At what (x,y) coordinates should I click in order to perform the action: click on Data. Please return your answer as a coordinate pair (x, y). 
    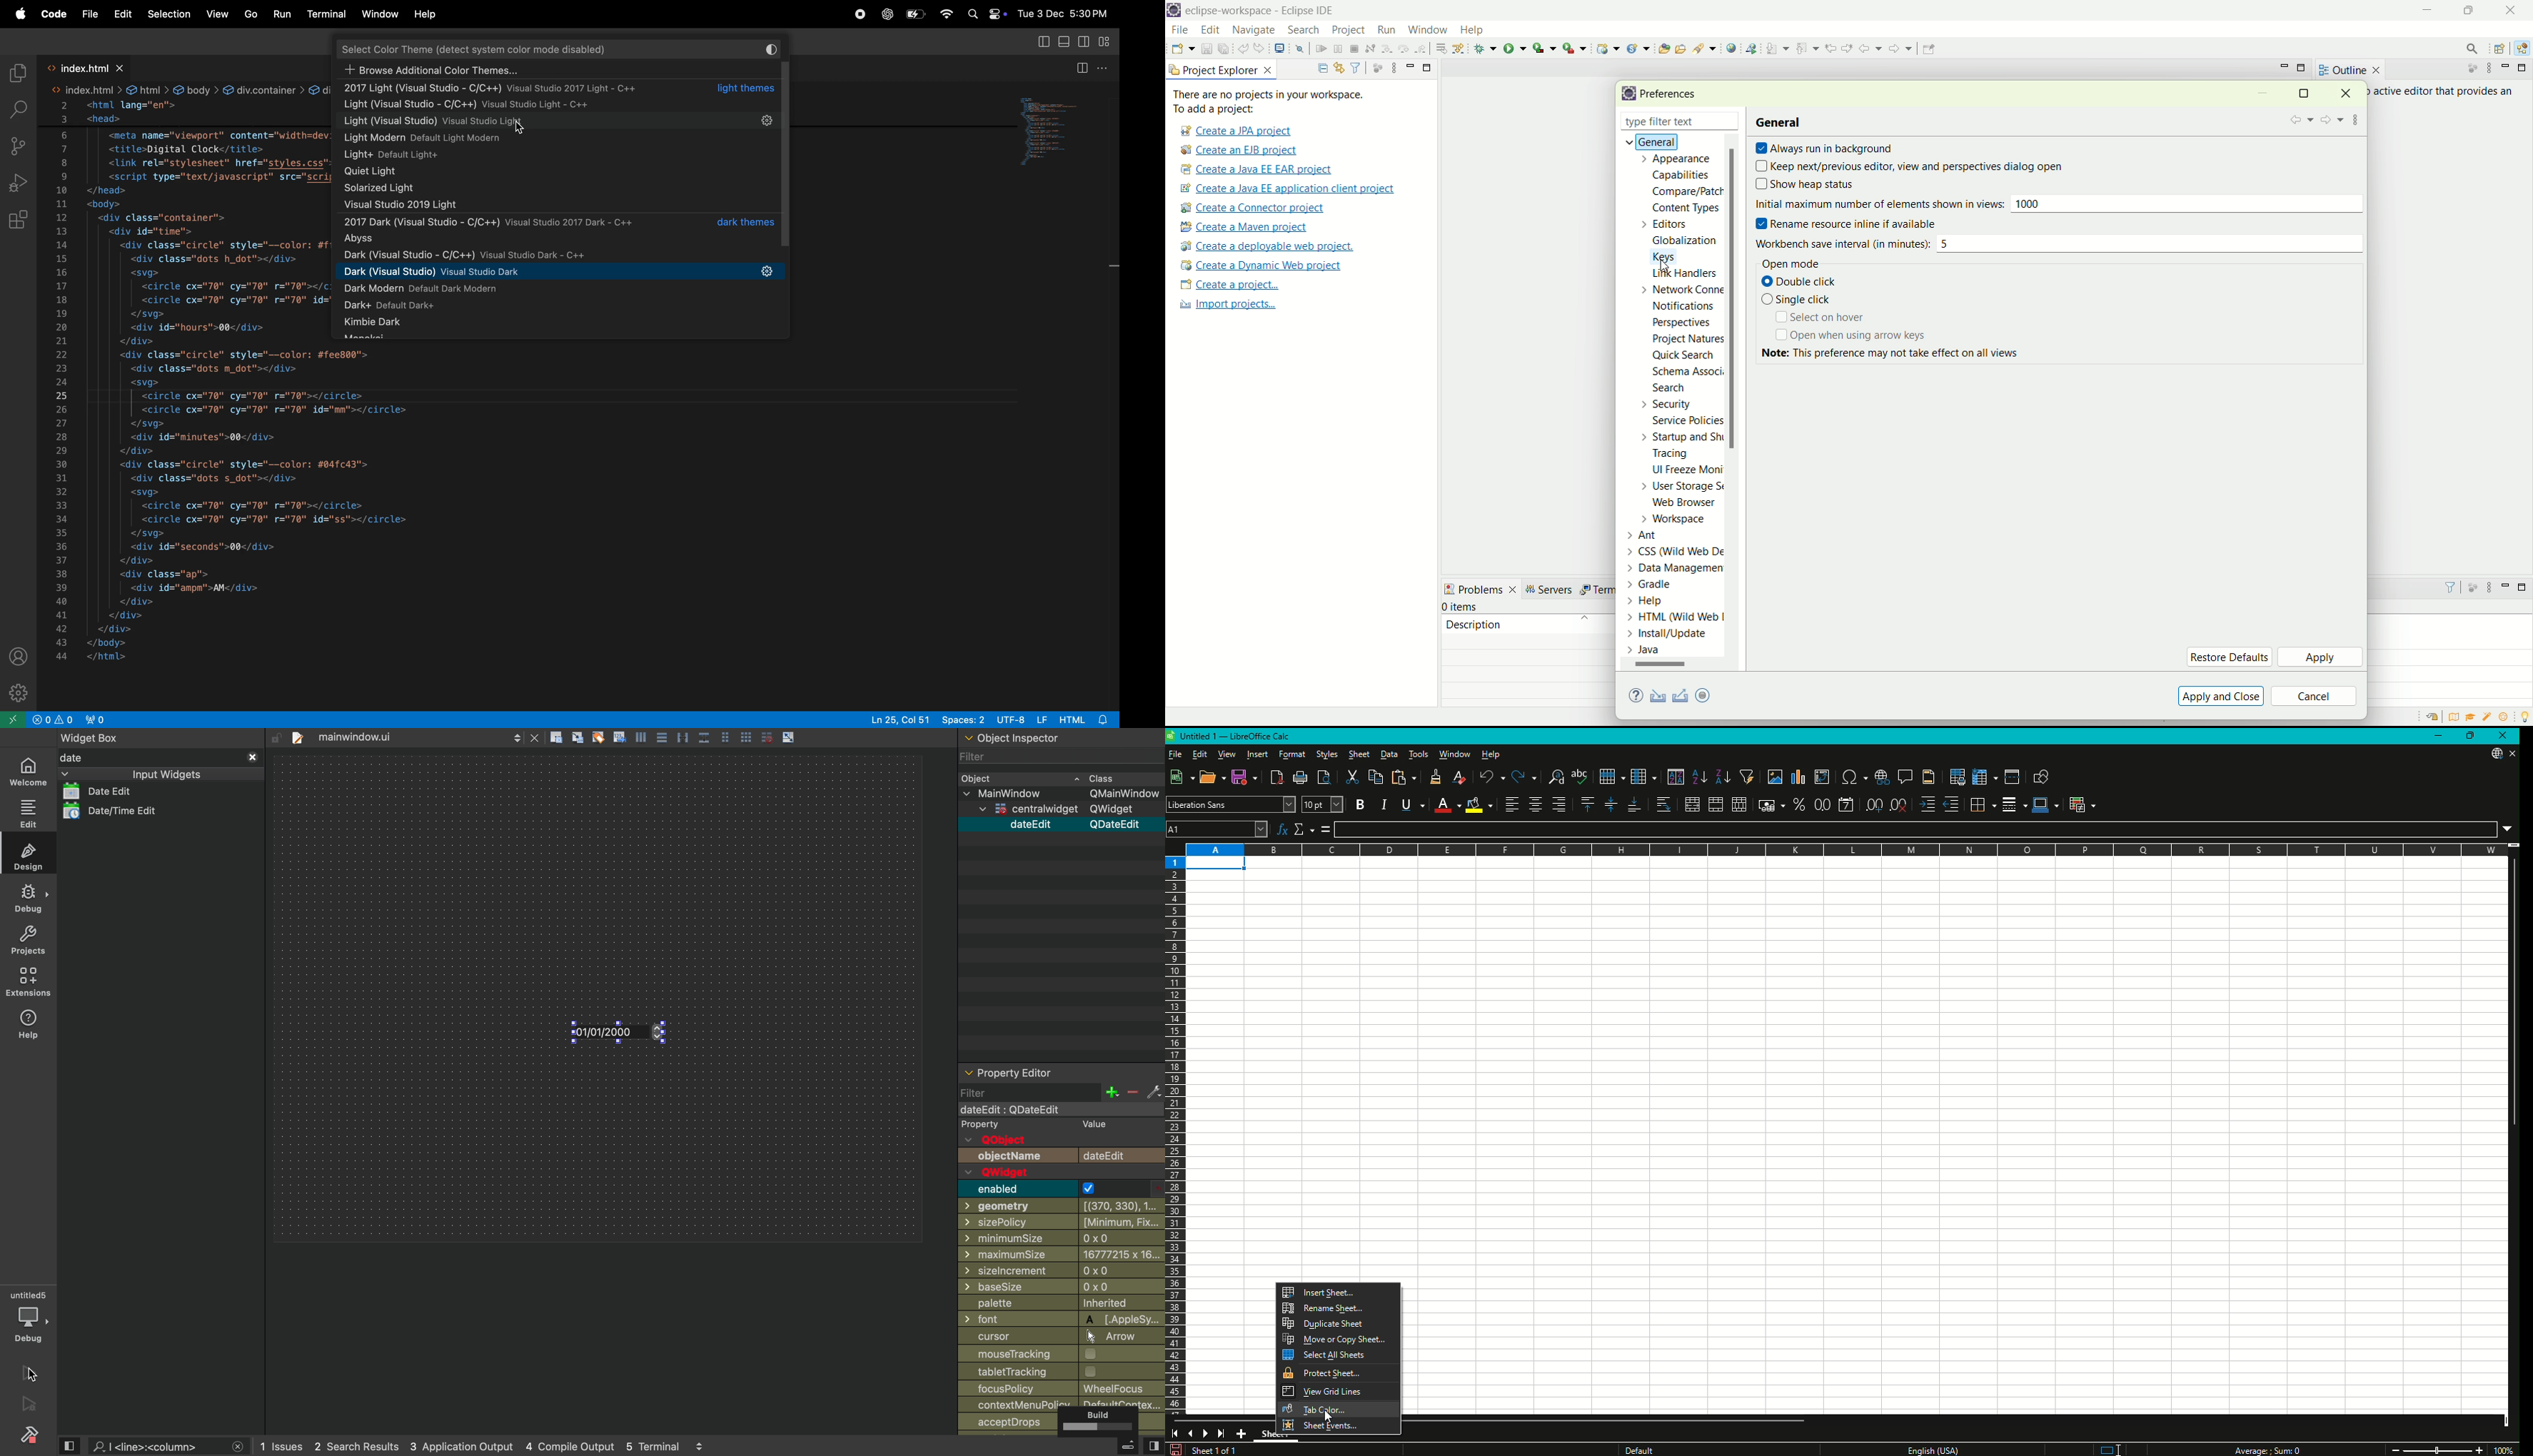
    Looking at the image, I should click on (1389, 753).